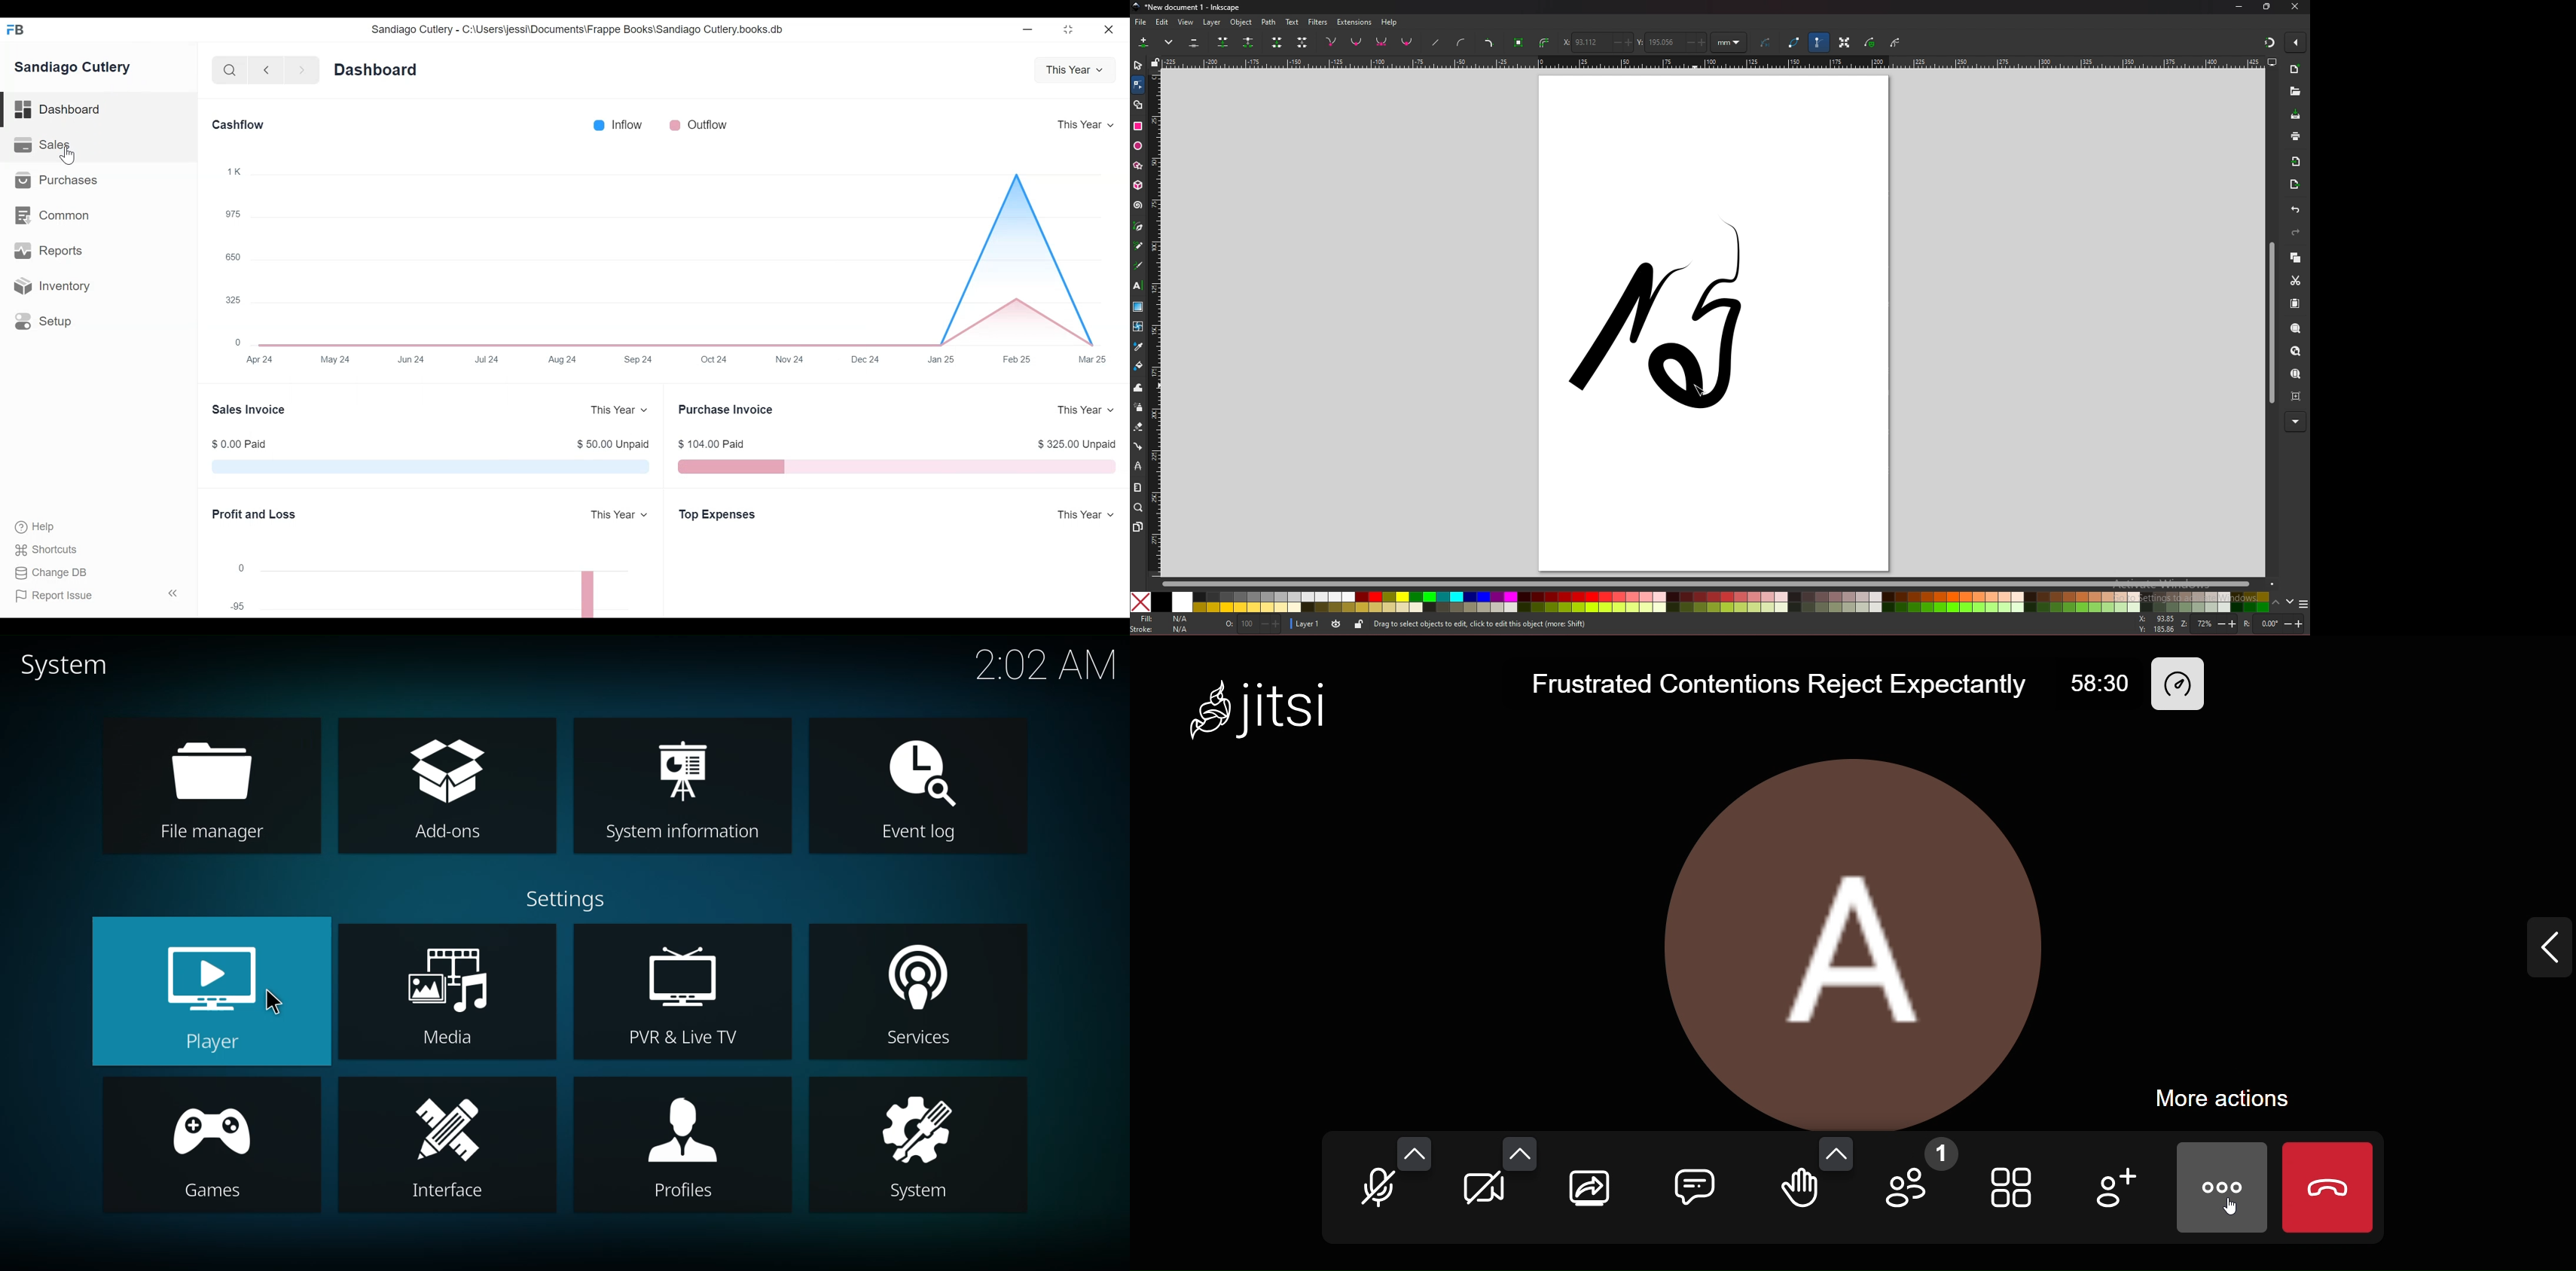 The width and height of the screenshot is (2576, 1288). I want to click on end call, so click(2334, 1187).